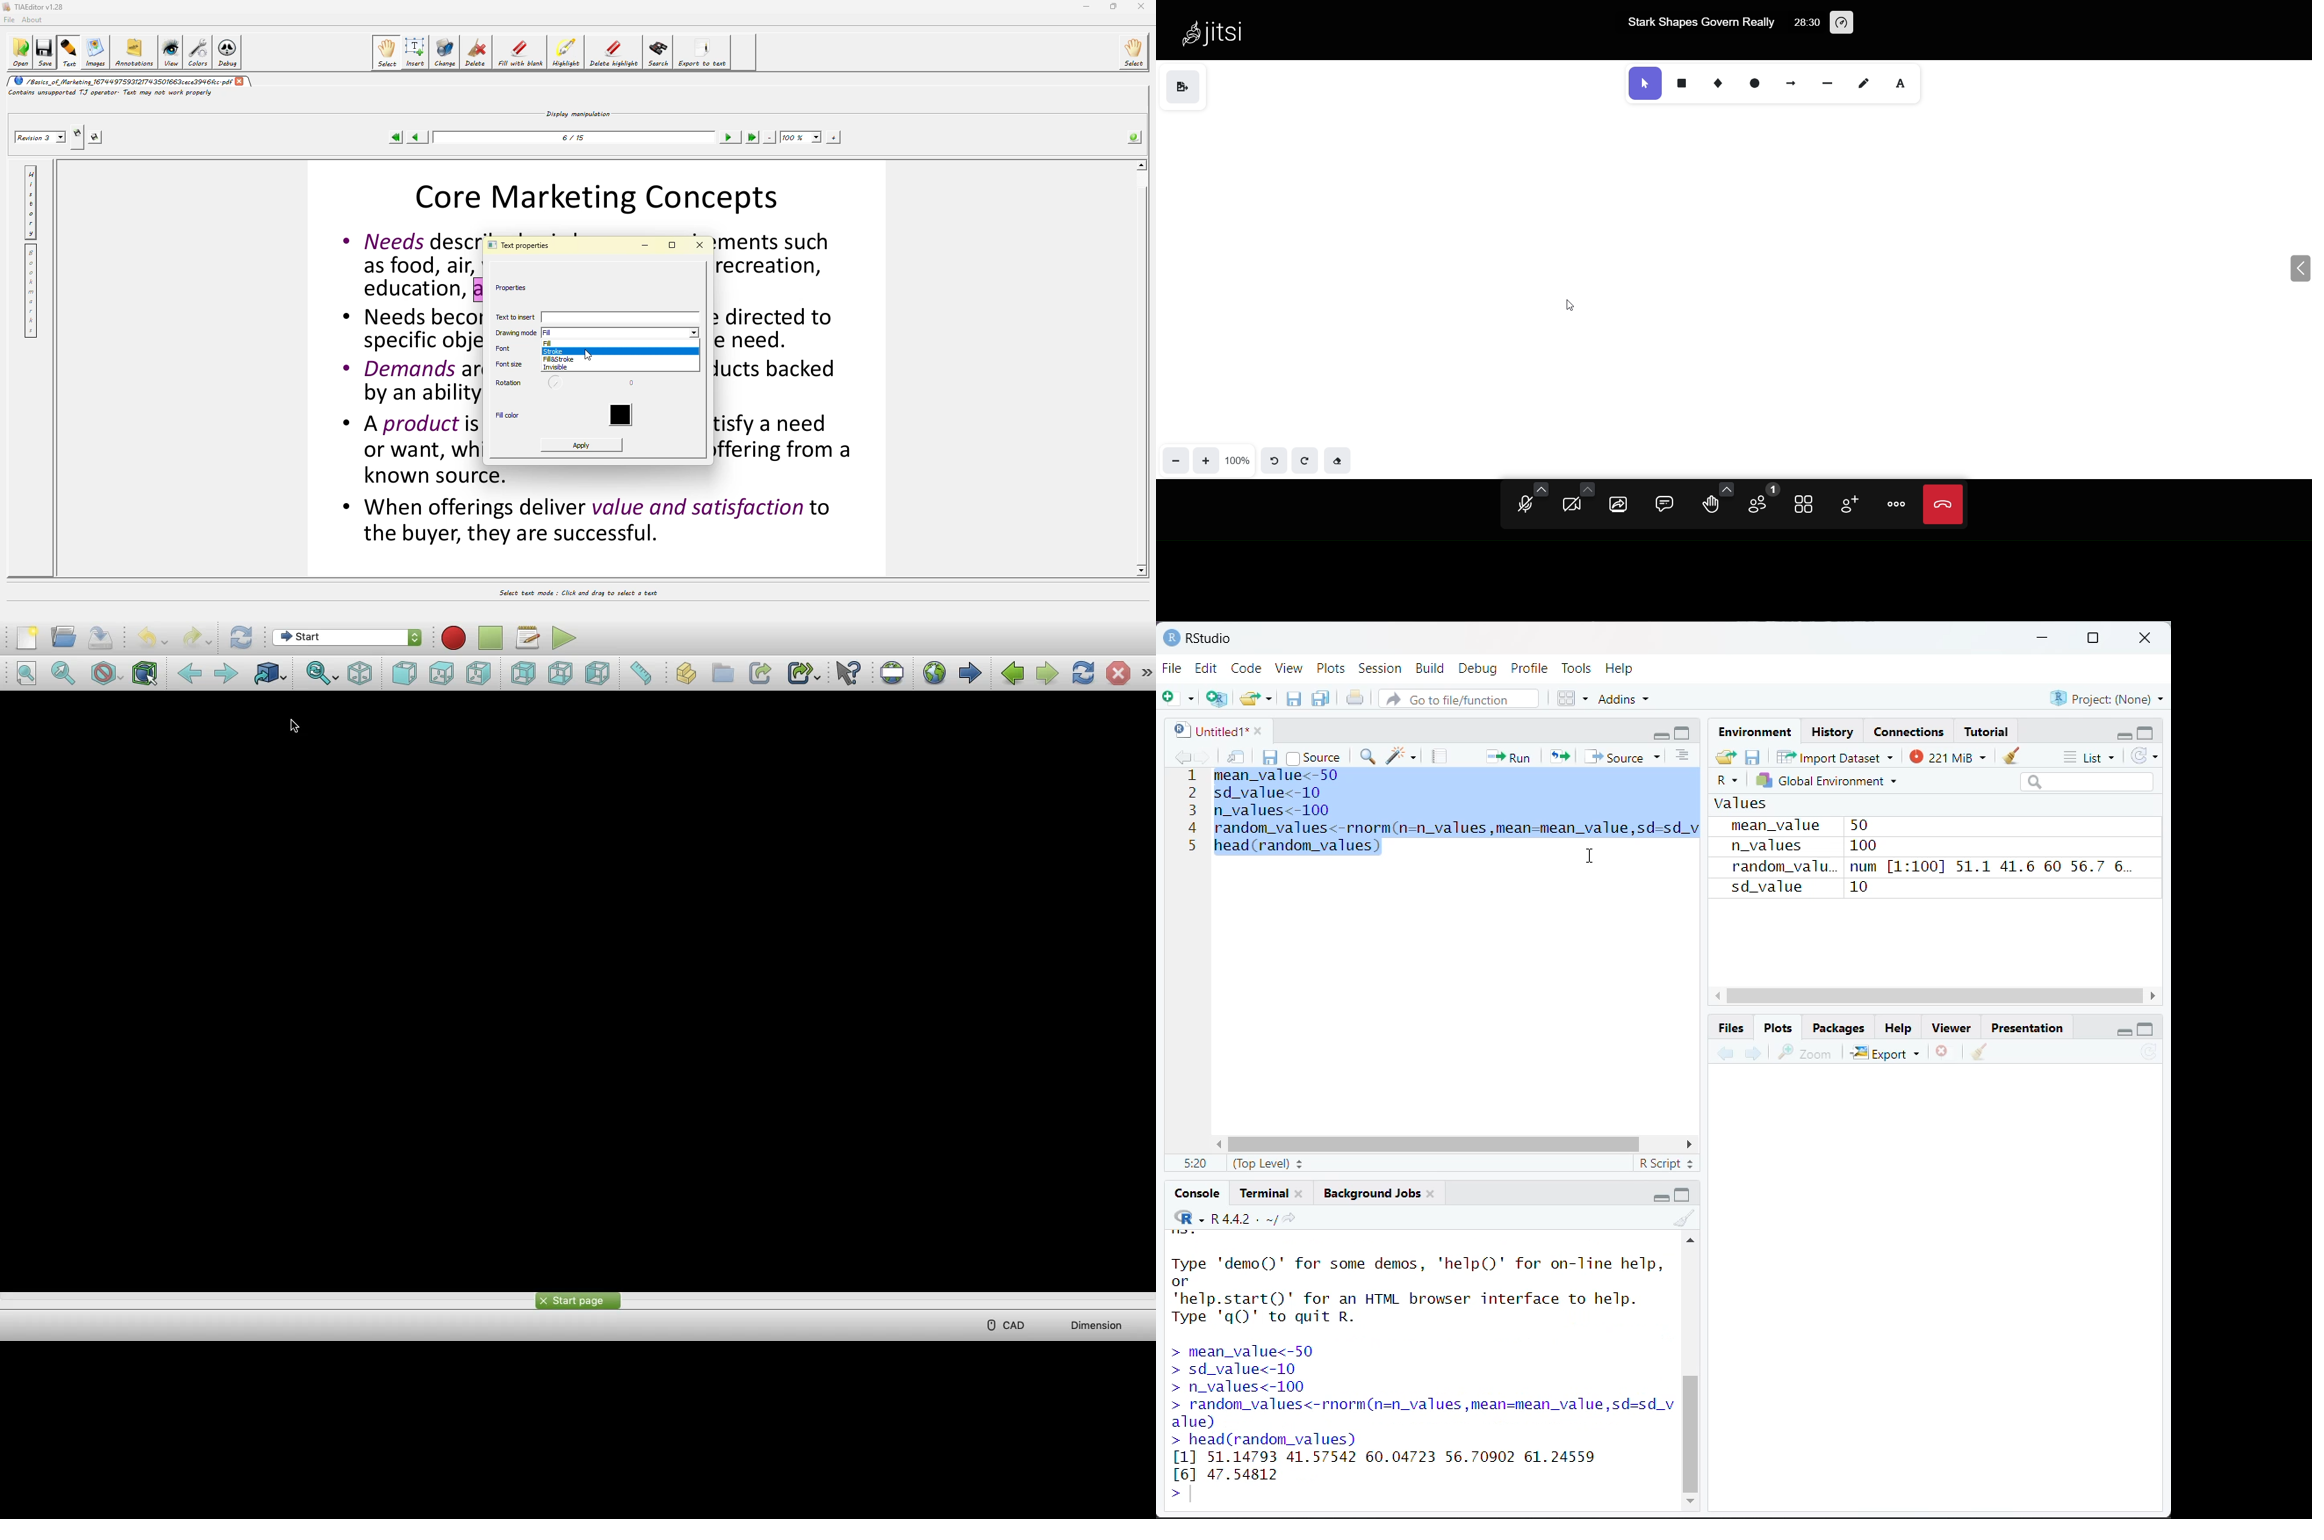  Describe the element at coordinates (1146, 672) in the screenshot. I see `Show all` at that location.